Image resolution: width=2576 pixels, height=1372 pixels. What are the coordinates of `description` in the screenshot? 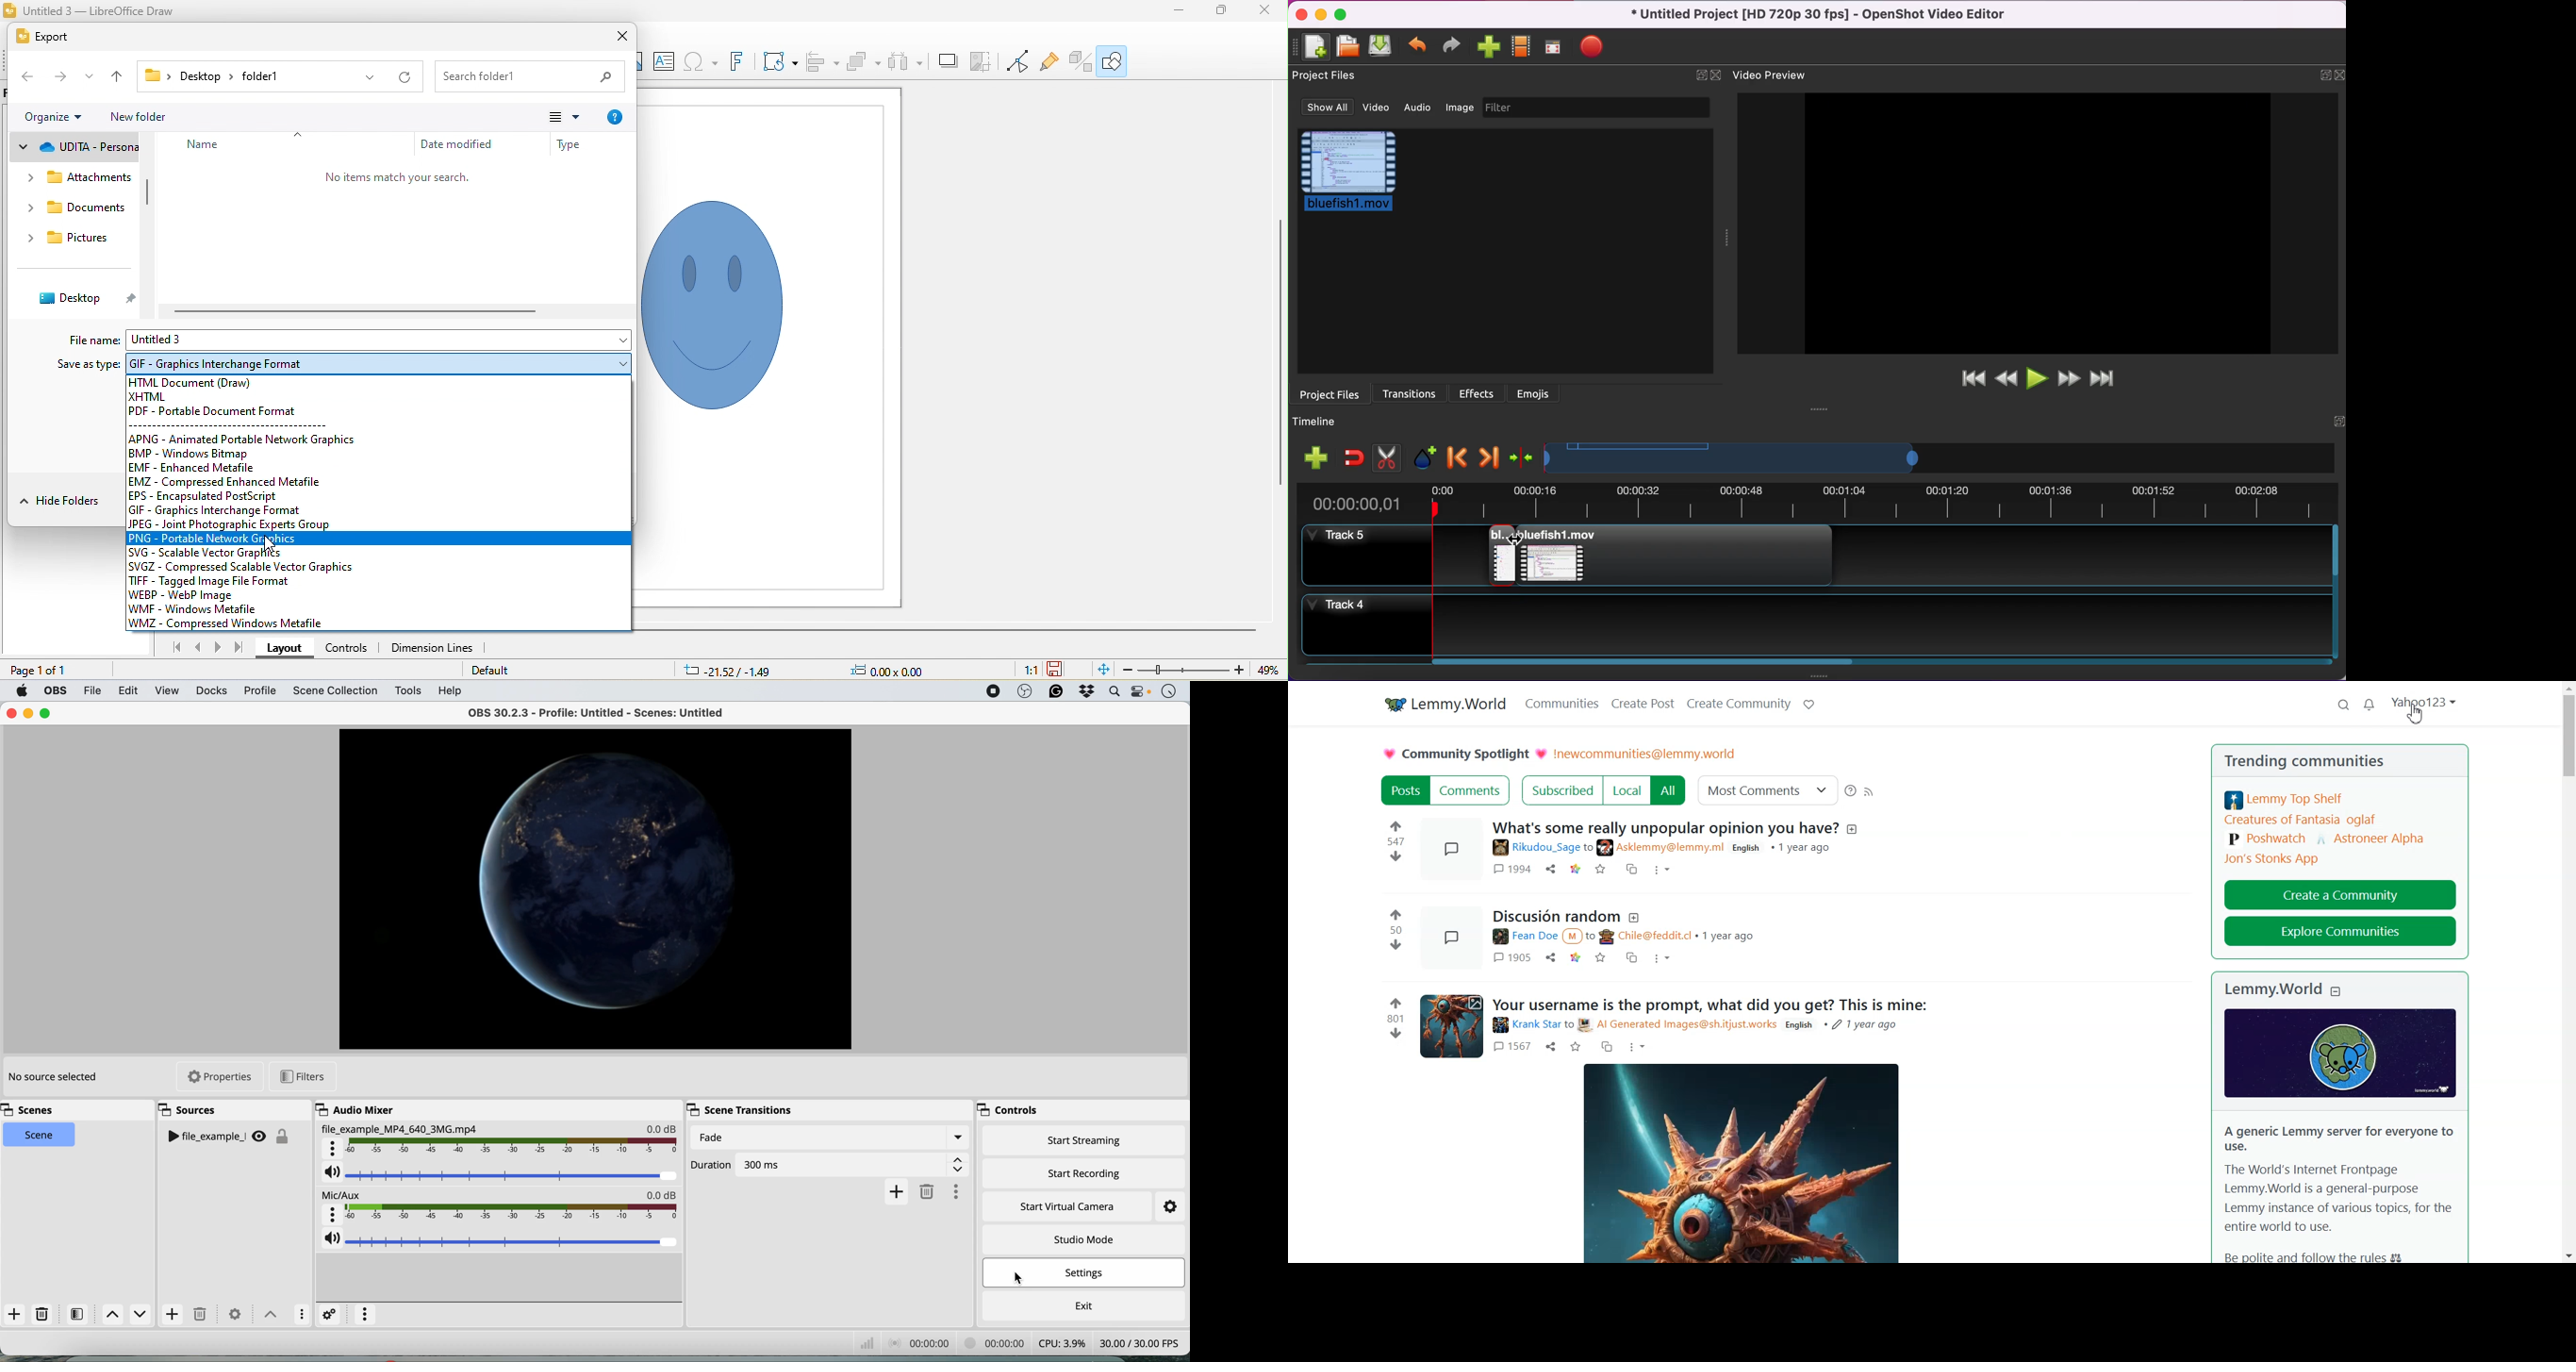 It's located at (1635, 918).